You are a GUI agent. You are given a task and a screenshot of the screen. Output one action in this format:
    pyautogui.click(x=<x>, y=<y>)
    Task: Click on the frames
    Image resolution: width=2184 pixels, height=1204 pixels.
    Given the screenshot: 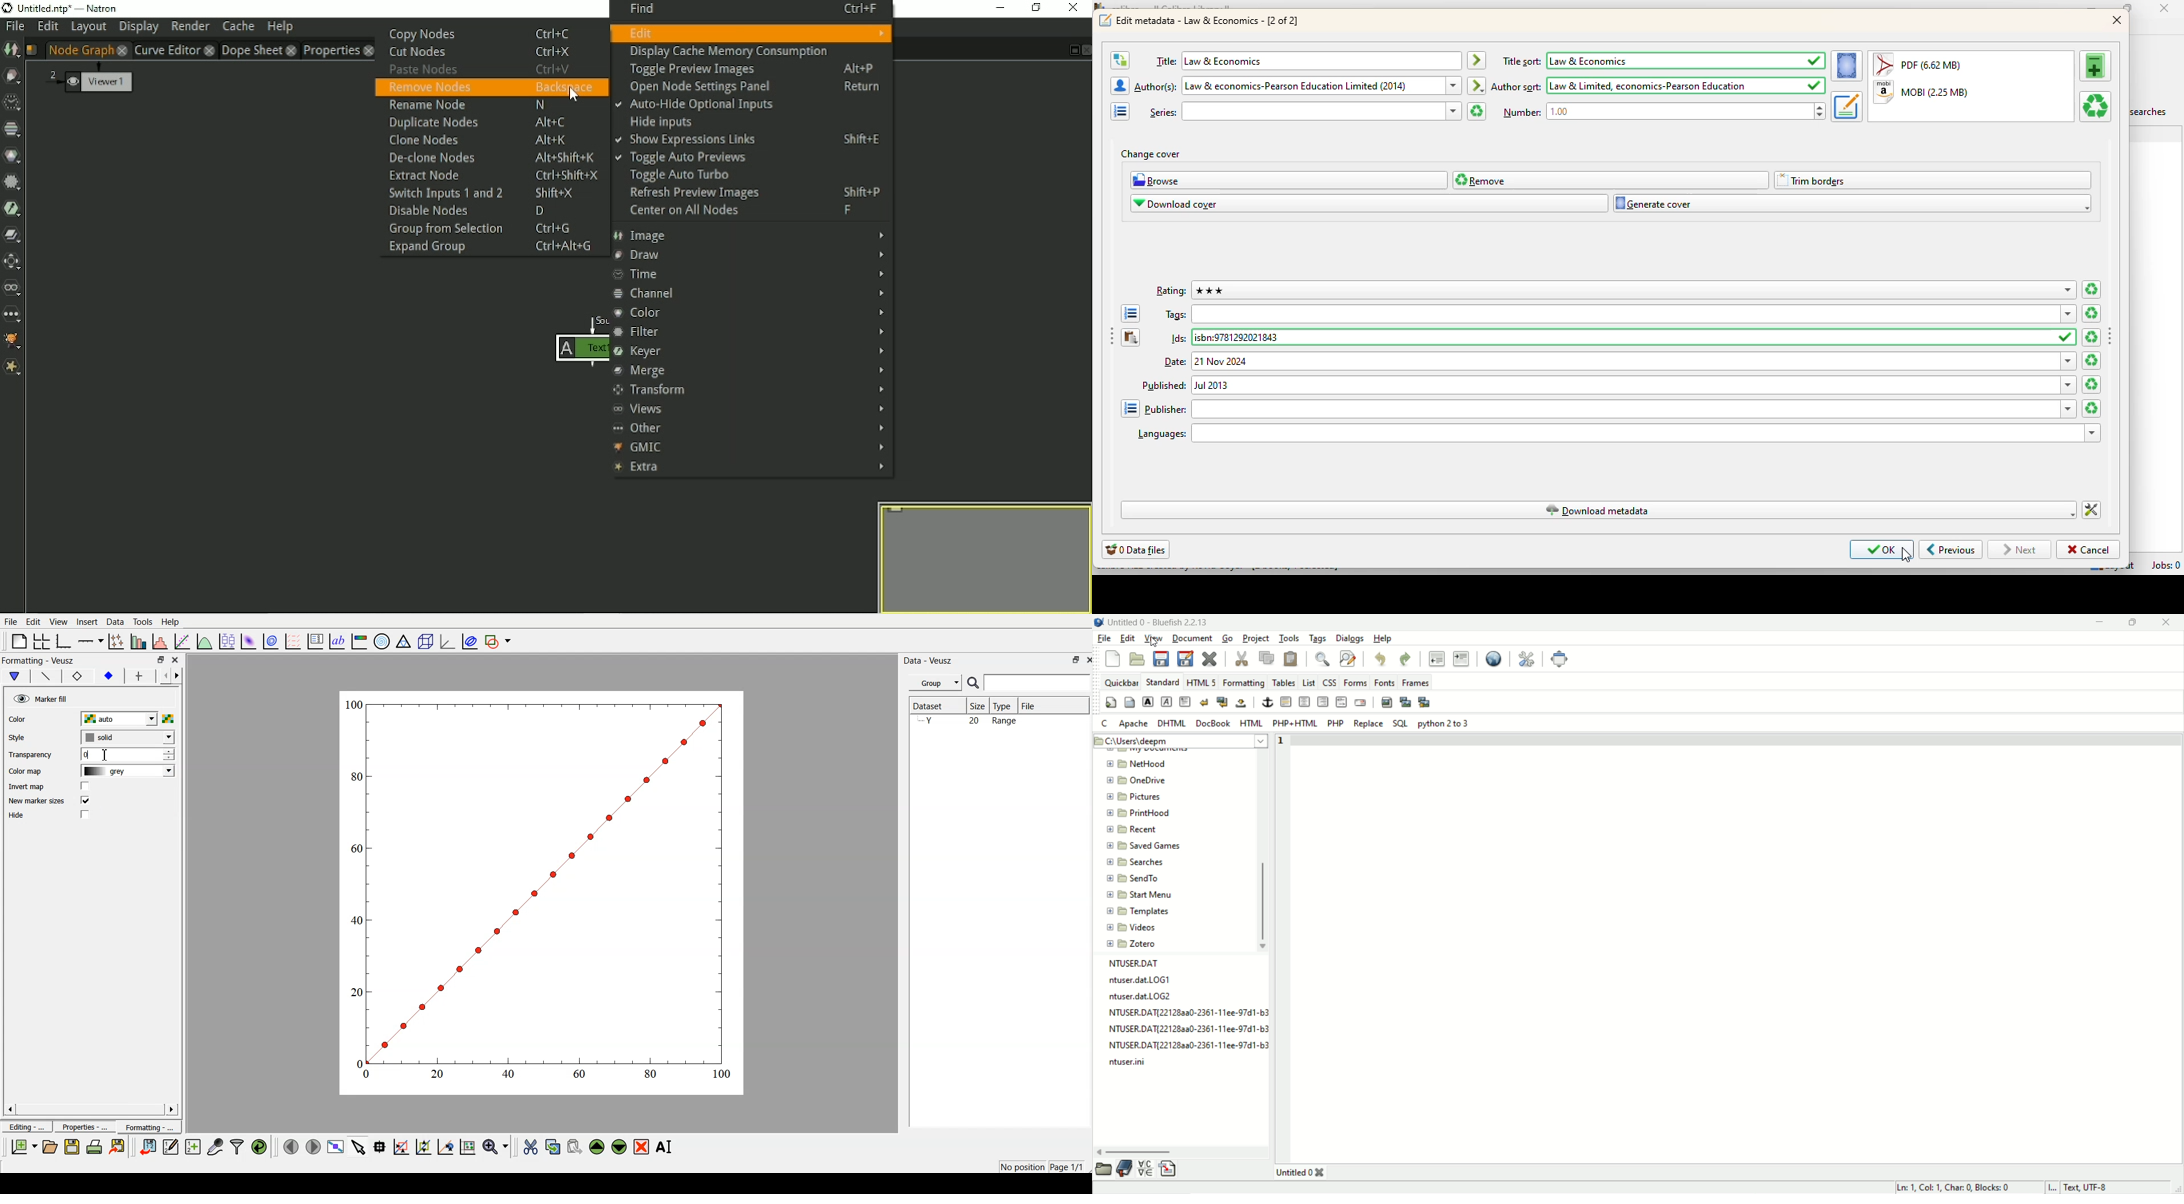 What is the action you would take?
    pyautogui.click(x=1416, y=682)
    